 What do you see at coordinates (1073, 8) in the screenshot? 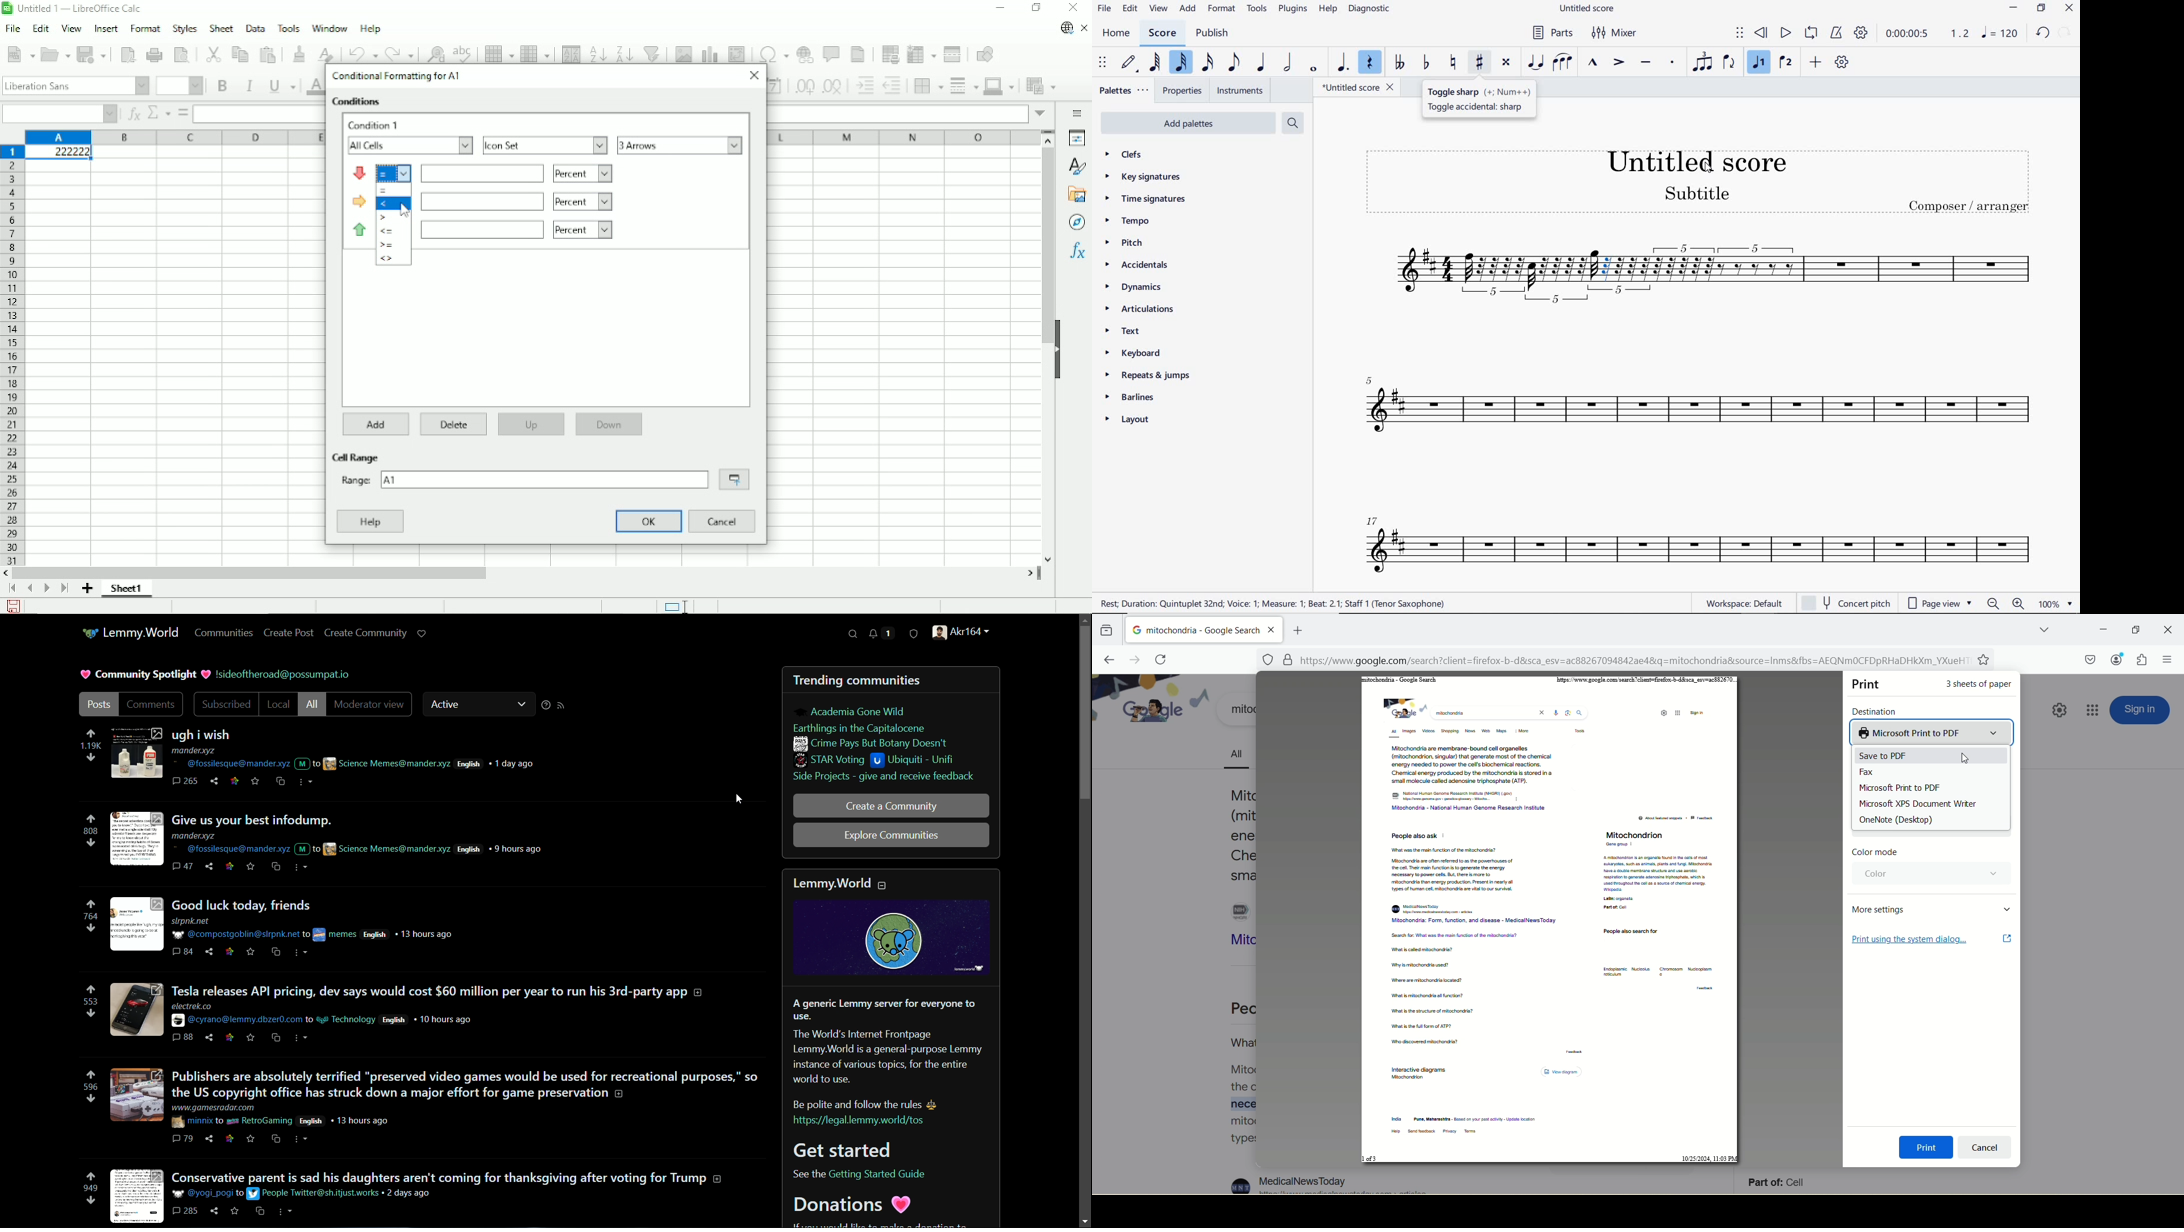
I see `` at bounding box center [1073, 8].